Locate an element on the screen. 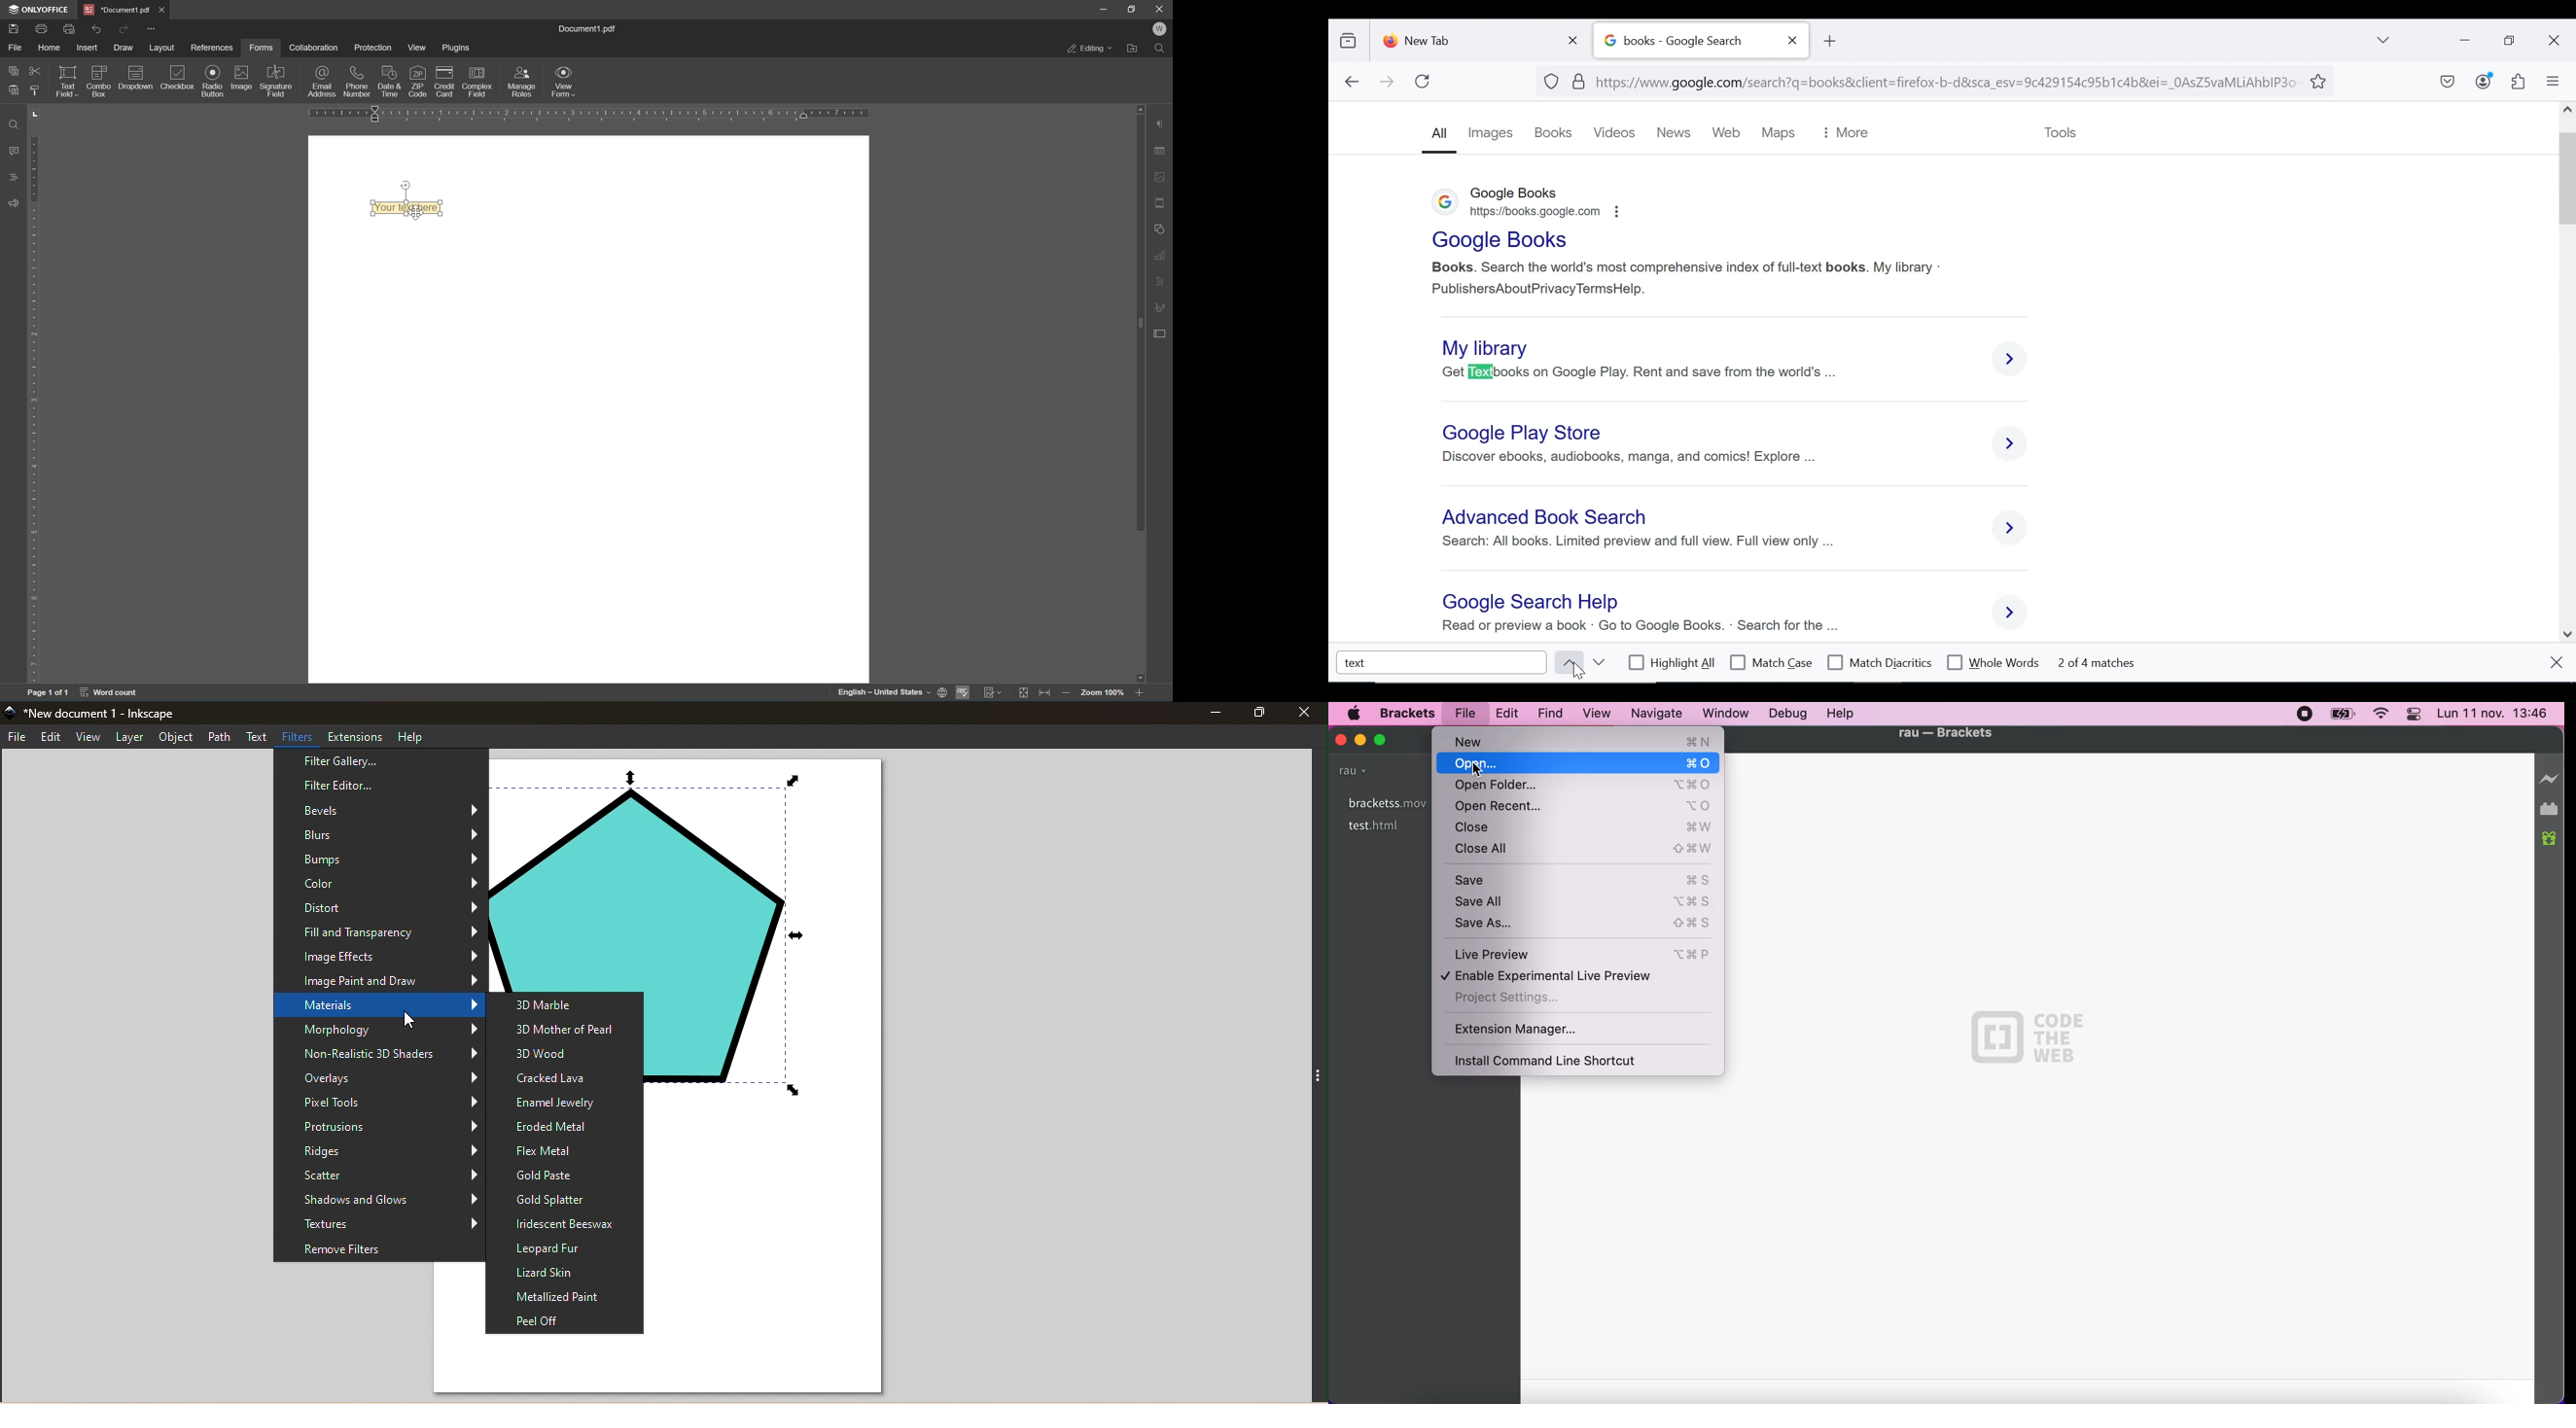 This screenshot has width=2576, height=1428. Image Paint and Draw is located at coordinates (380, 982).